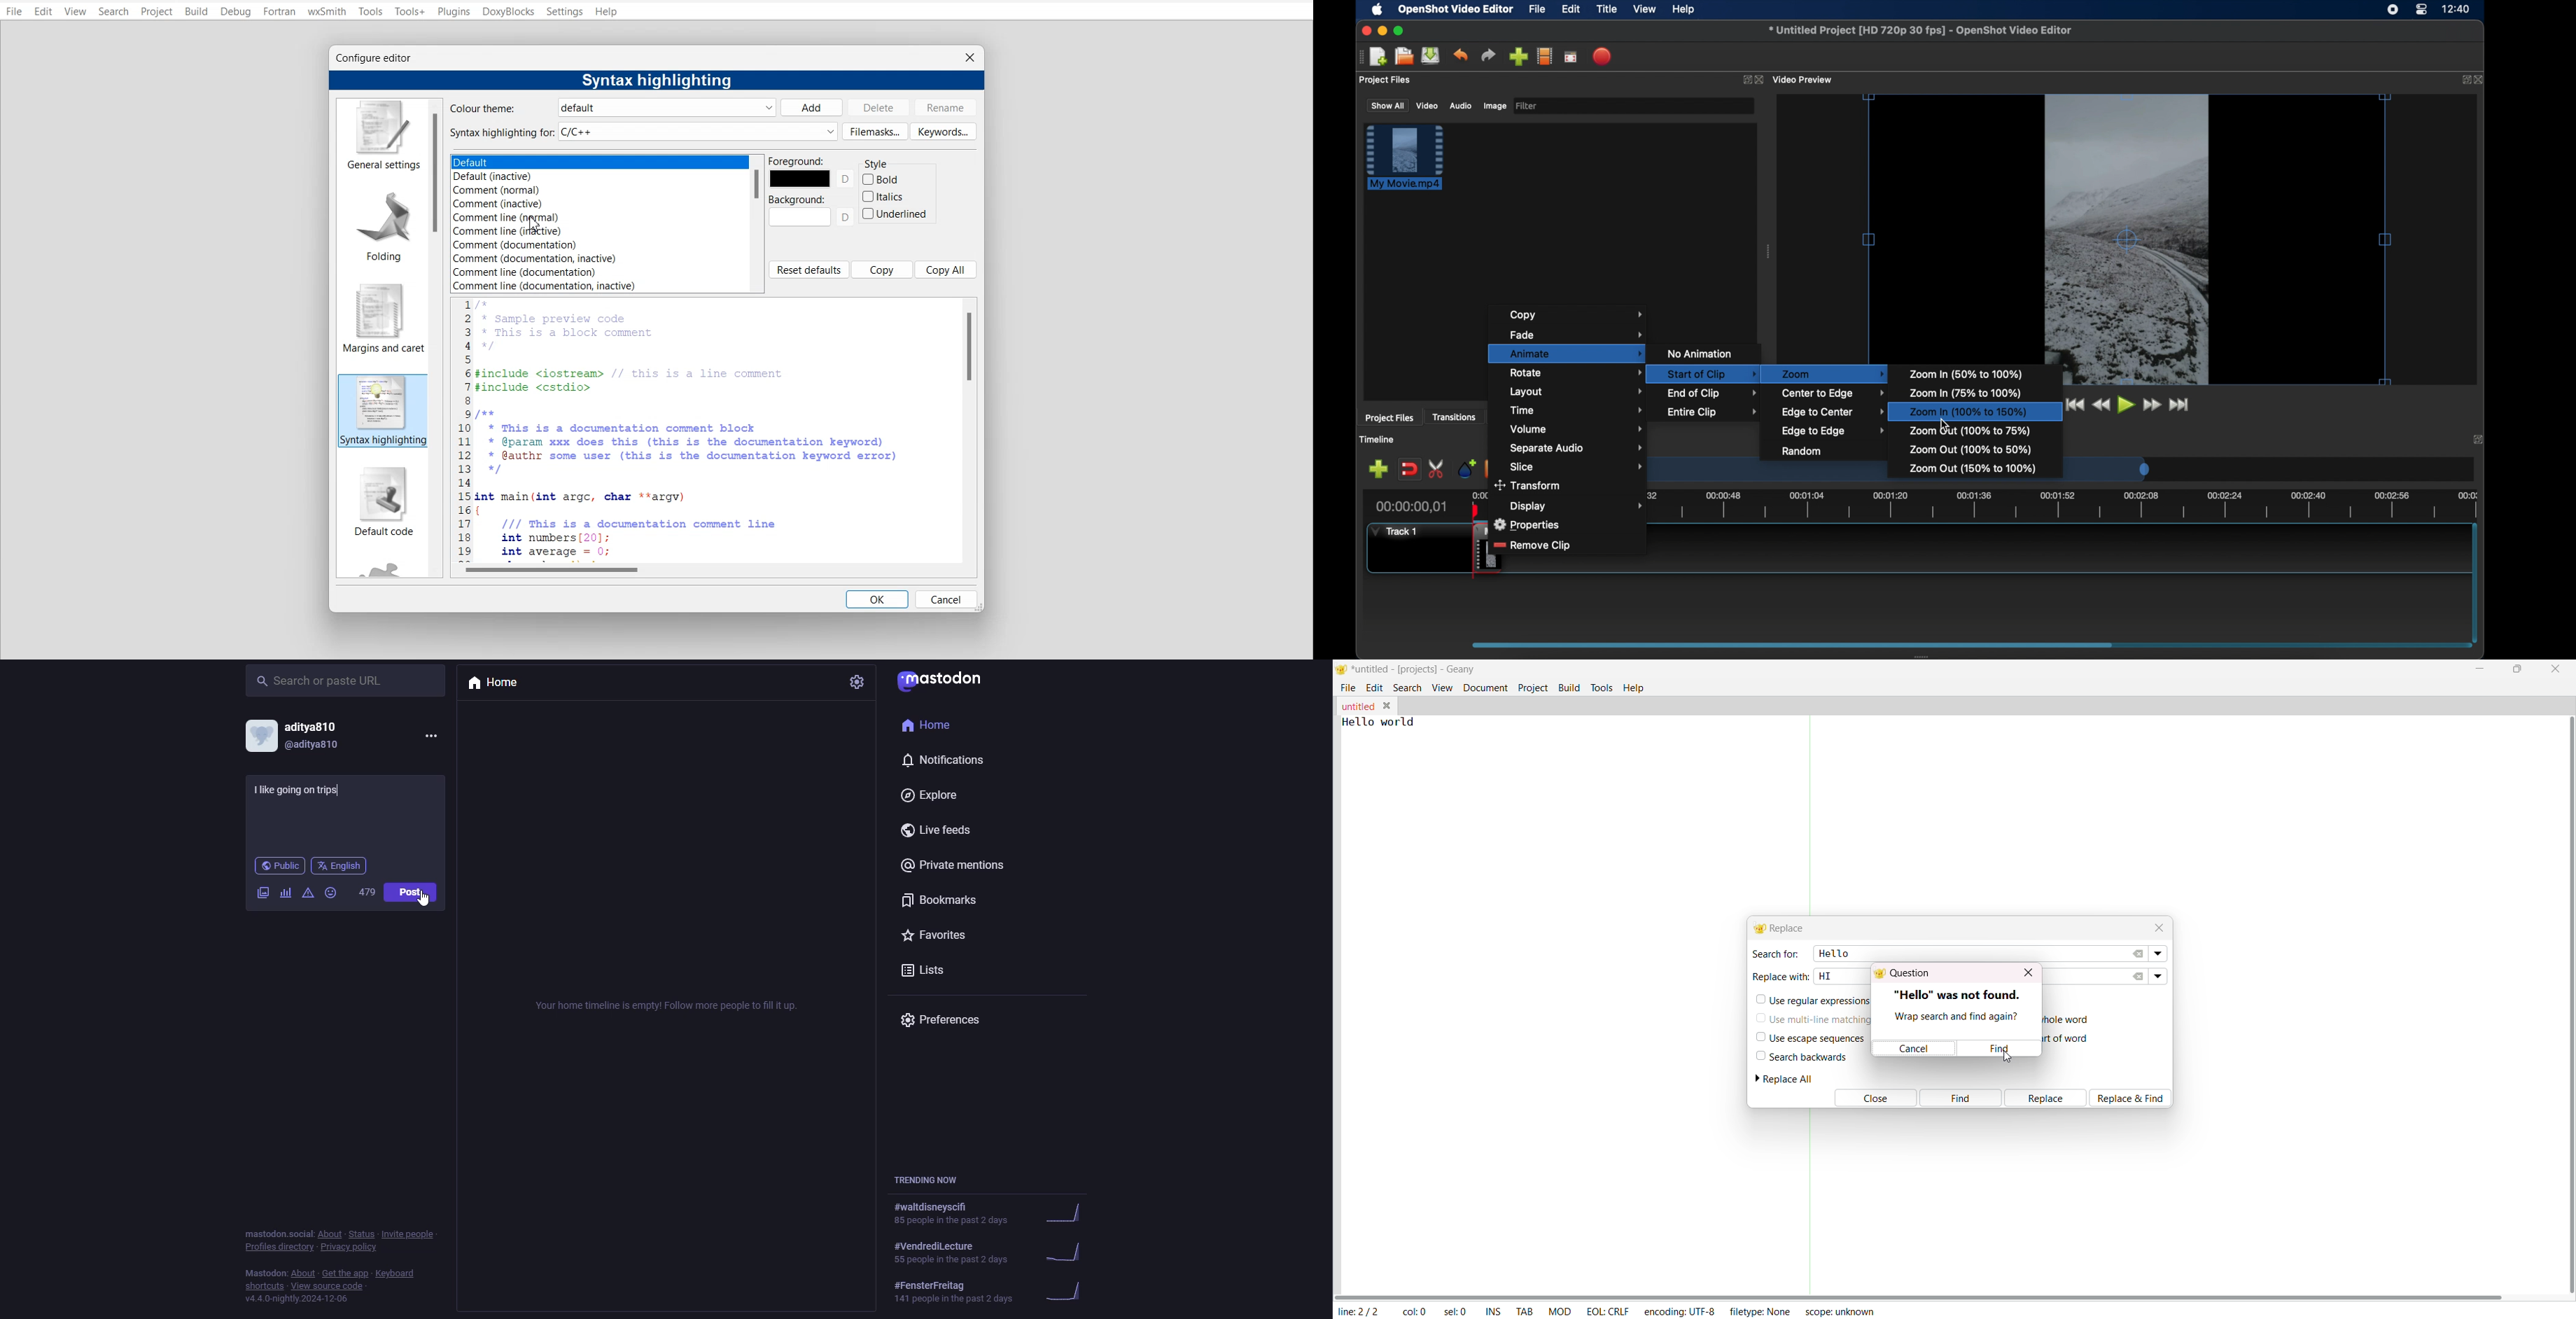  Describe the element at coordinates (951, 761) in the screenshot. I see `notifications` at that location.